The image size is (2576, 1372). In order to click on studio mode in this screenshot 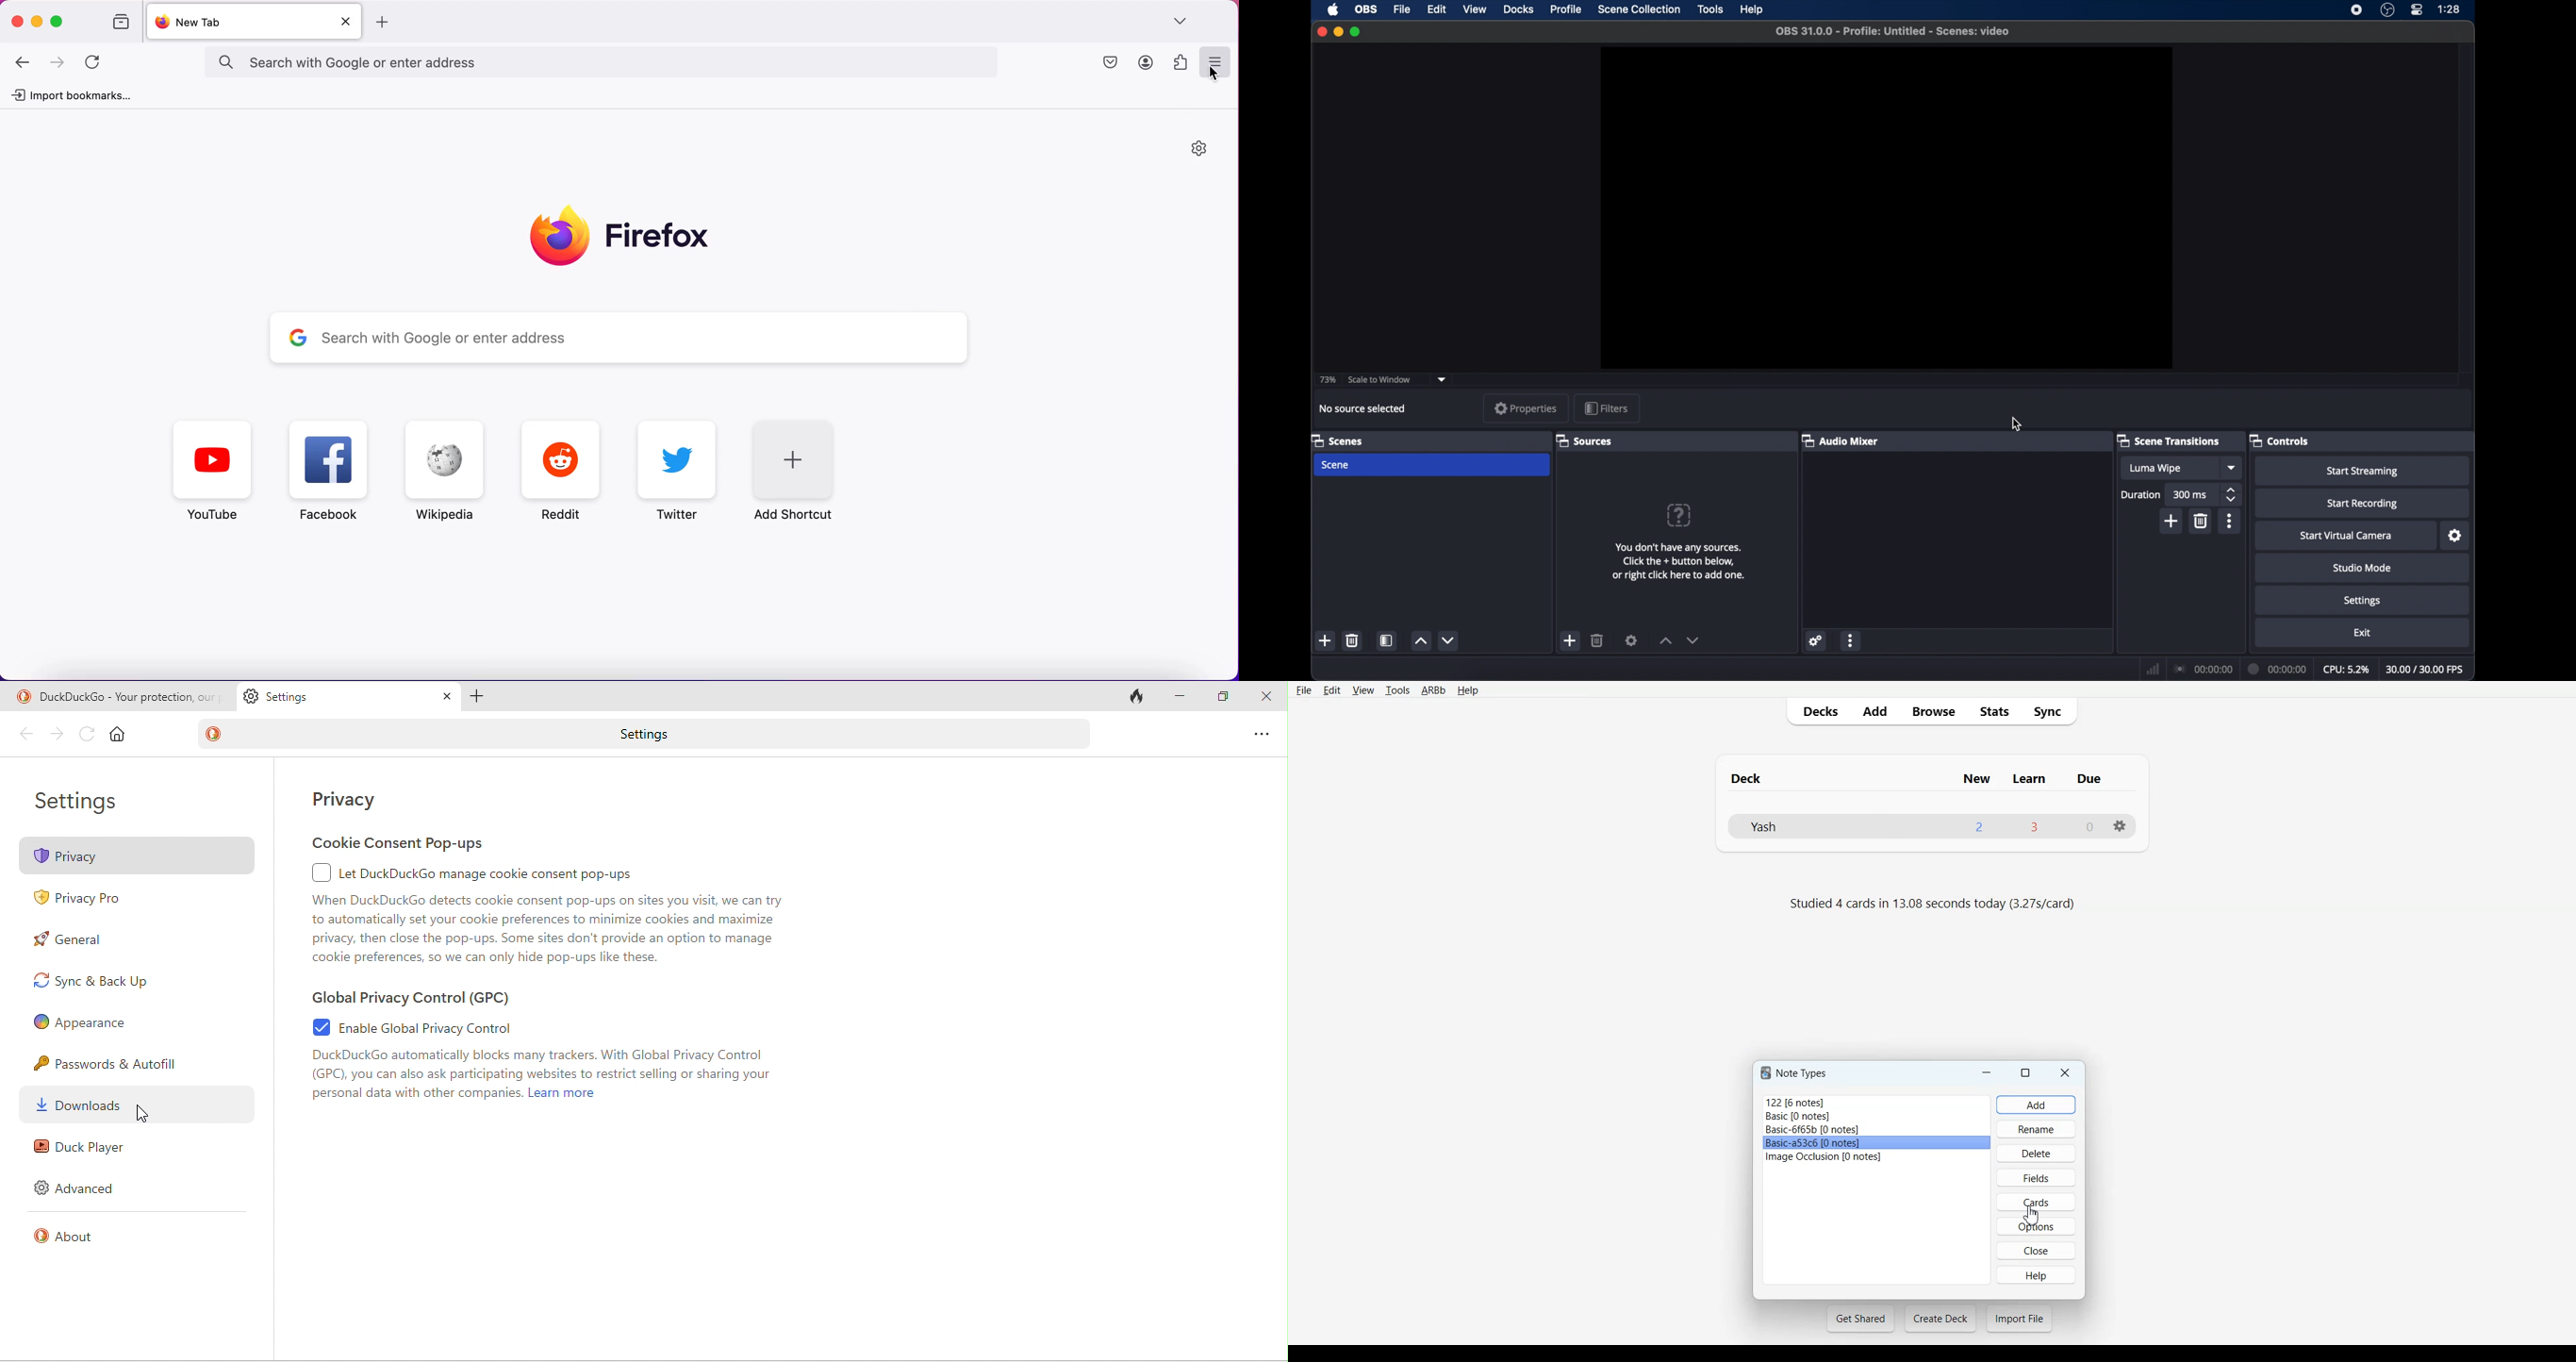, I will do `click(2363, 568)`.